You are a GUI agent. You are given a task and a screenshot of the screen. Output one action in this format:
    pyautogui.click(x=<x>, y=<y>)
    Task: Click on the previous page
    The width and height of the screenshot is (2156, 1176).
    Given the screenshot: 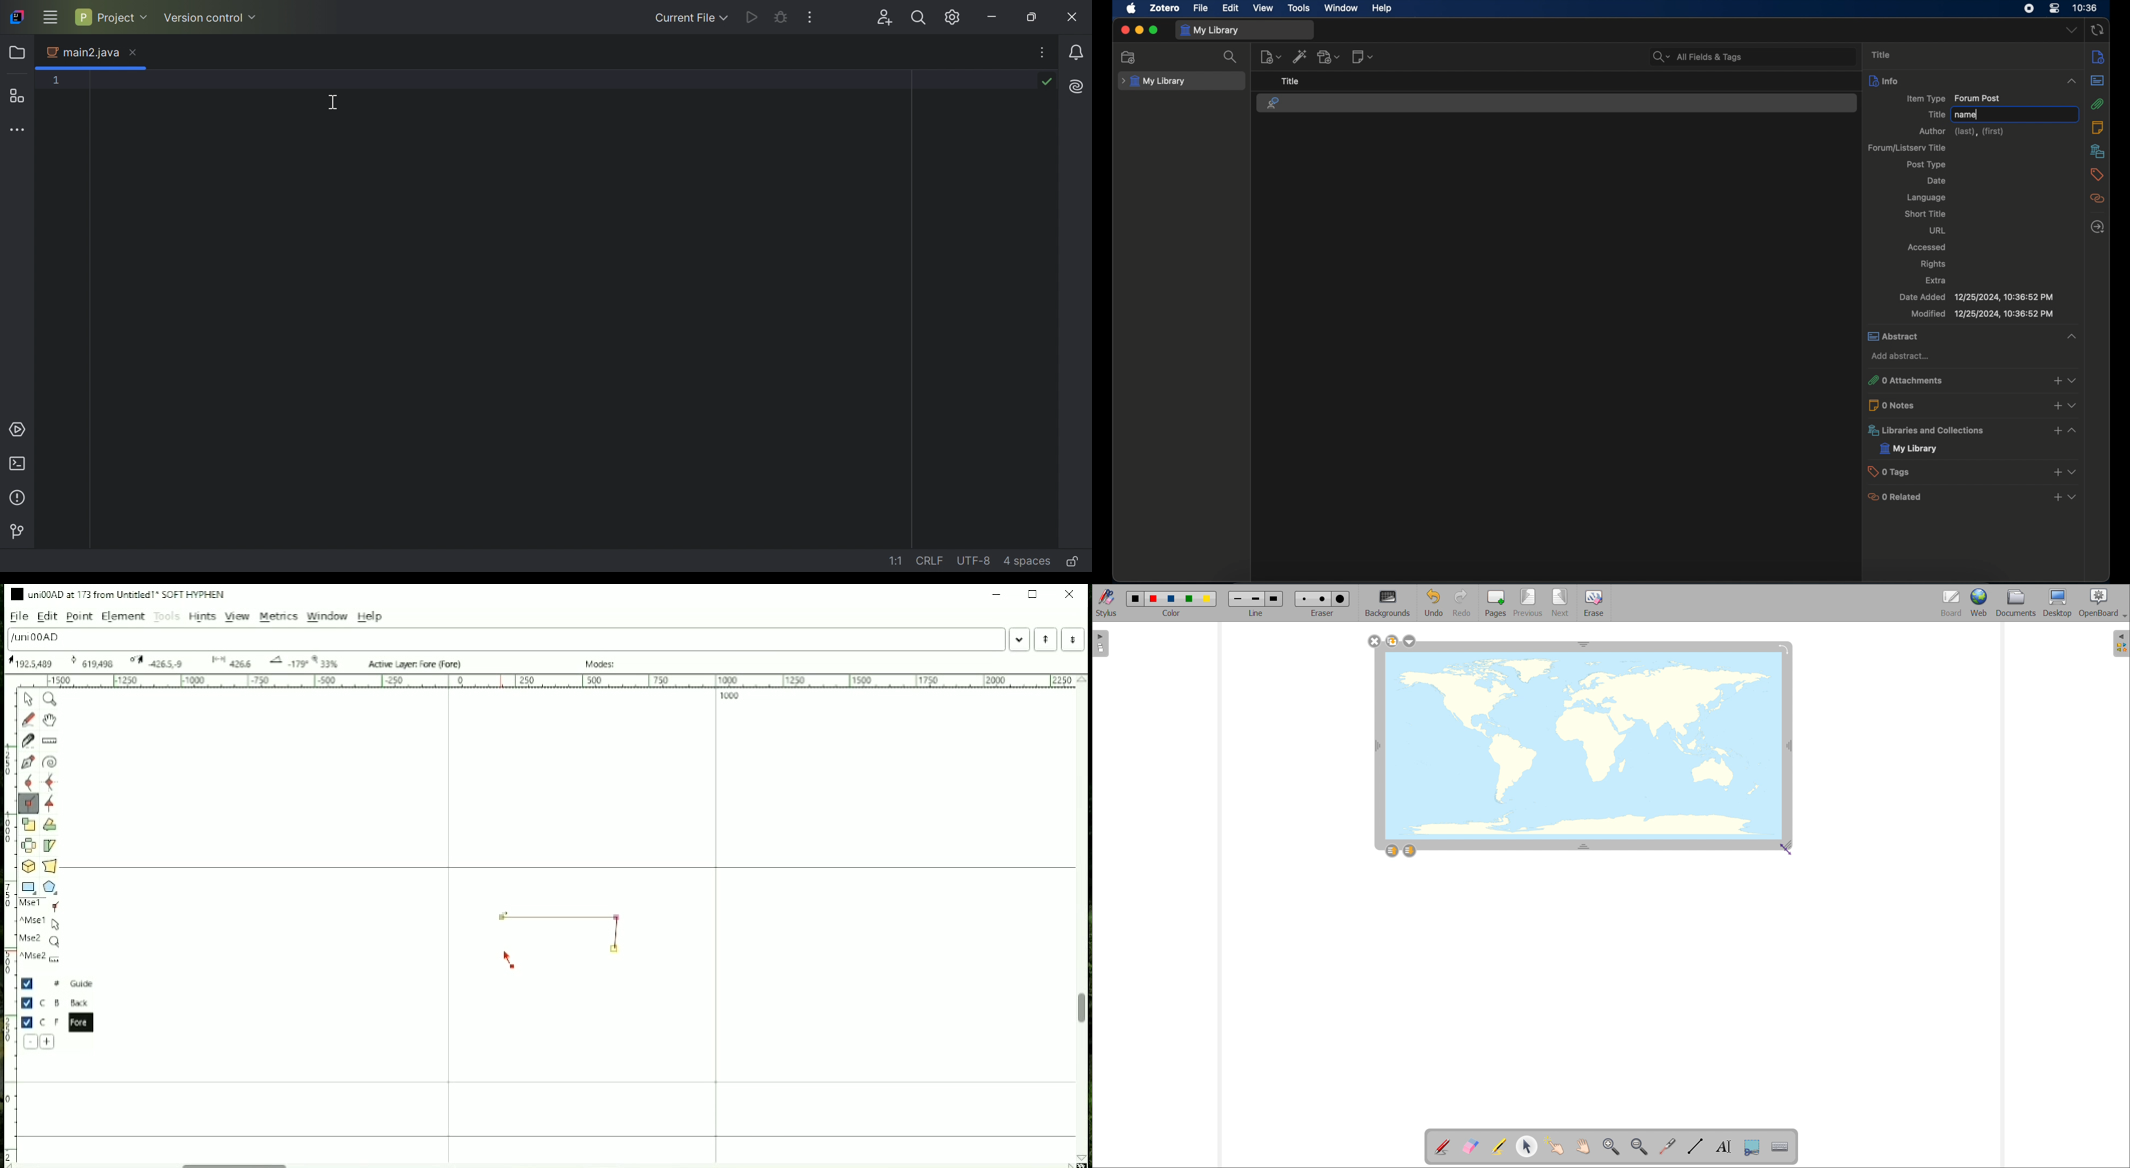 What is the action you would take?
    pyautogui.click(x=1528, y=603)
    